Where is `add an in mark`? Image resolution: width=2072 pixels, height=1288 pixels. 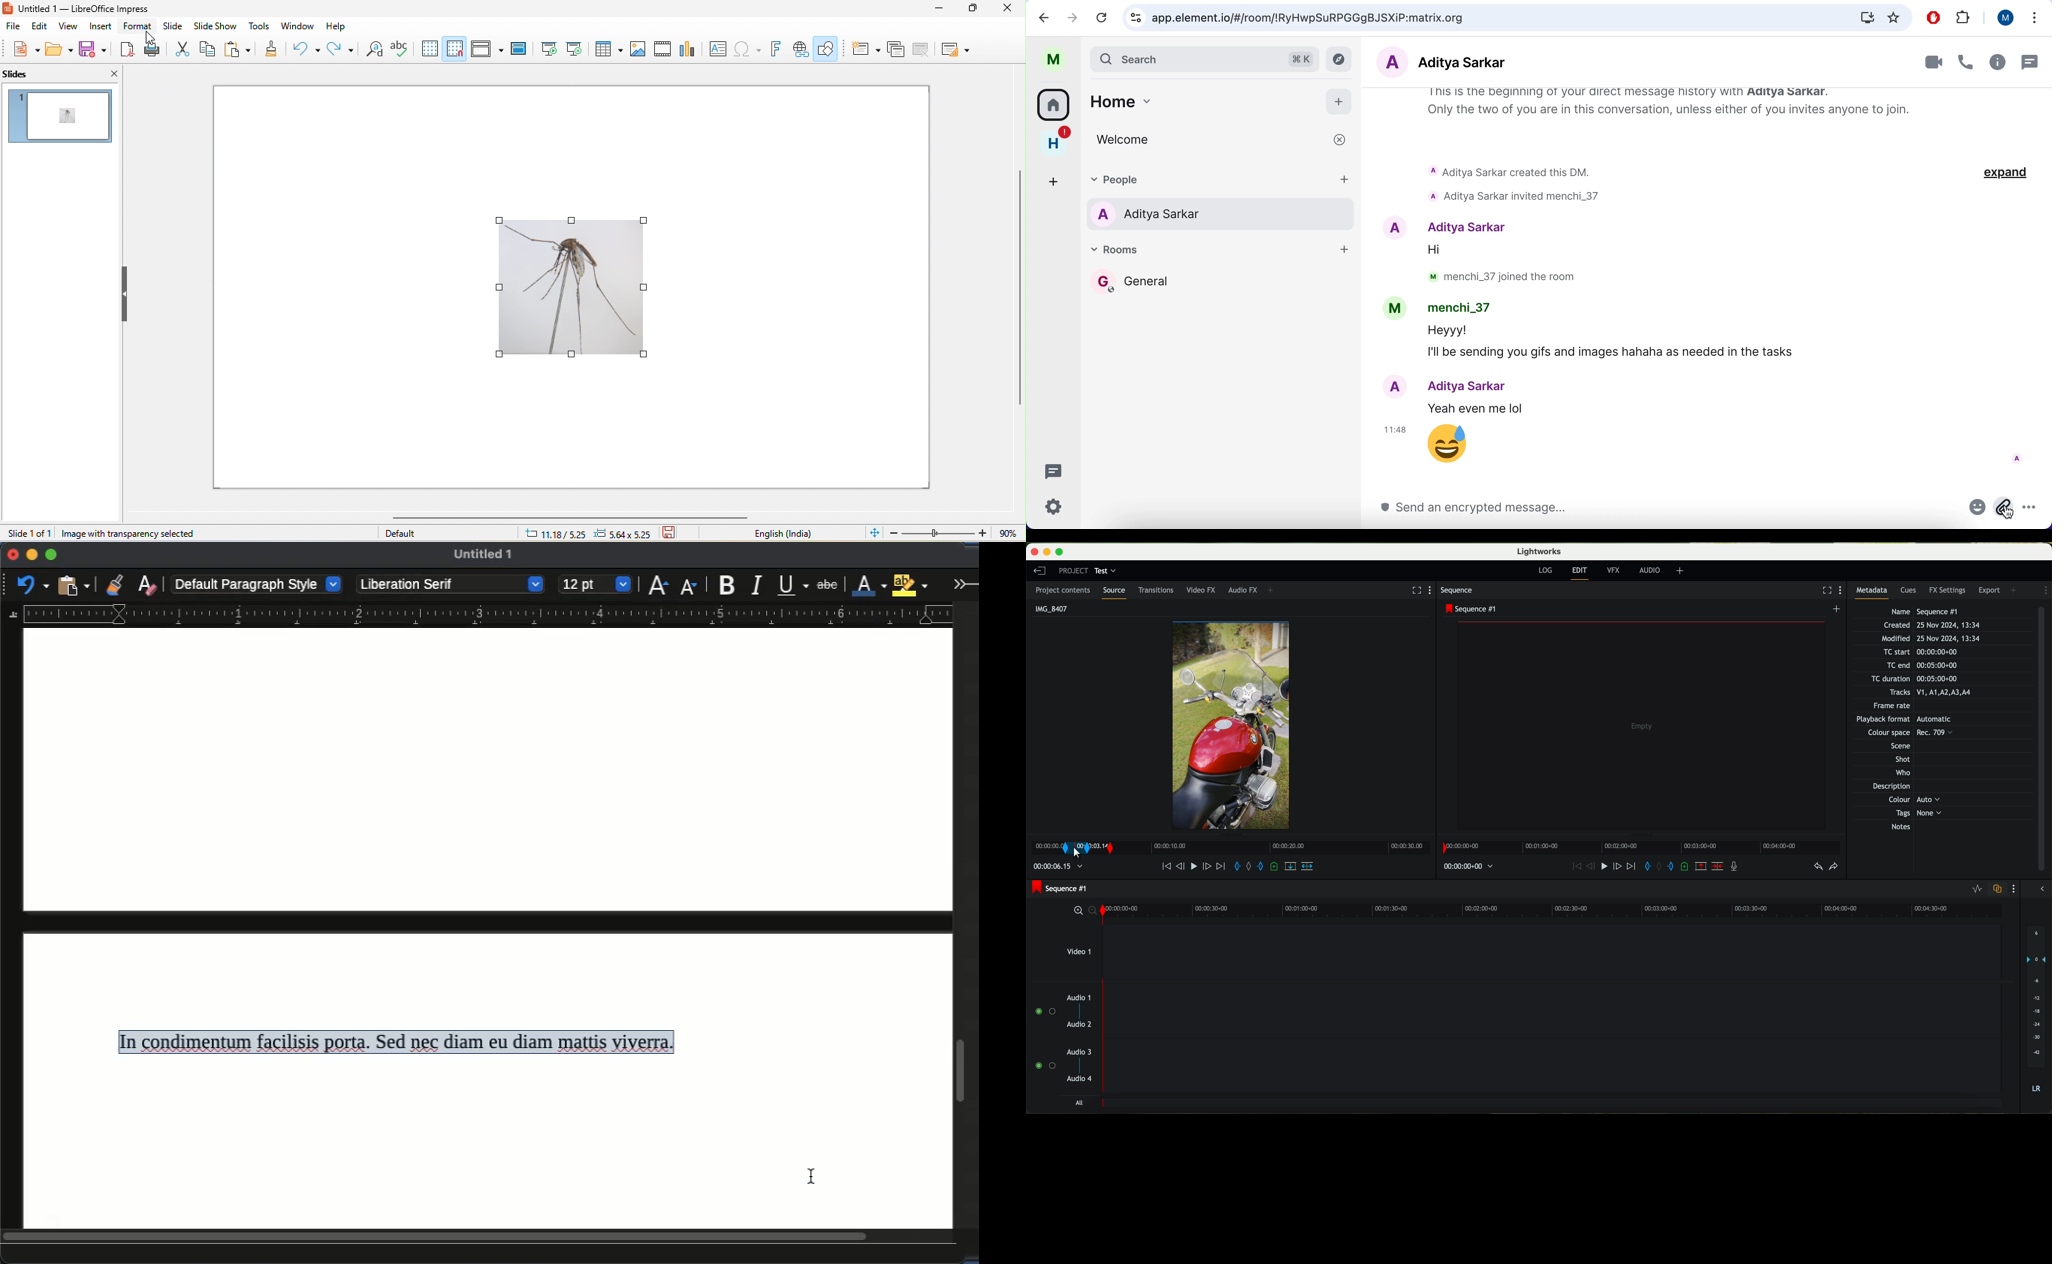
add an in mark is located at coordinates (1644, 867).